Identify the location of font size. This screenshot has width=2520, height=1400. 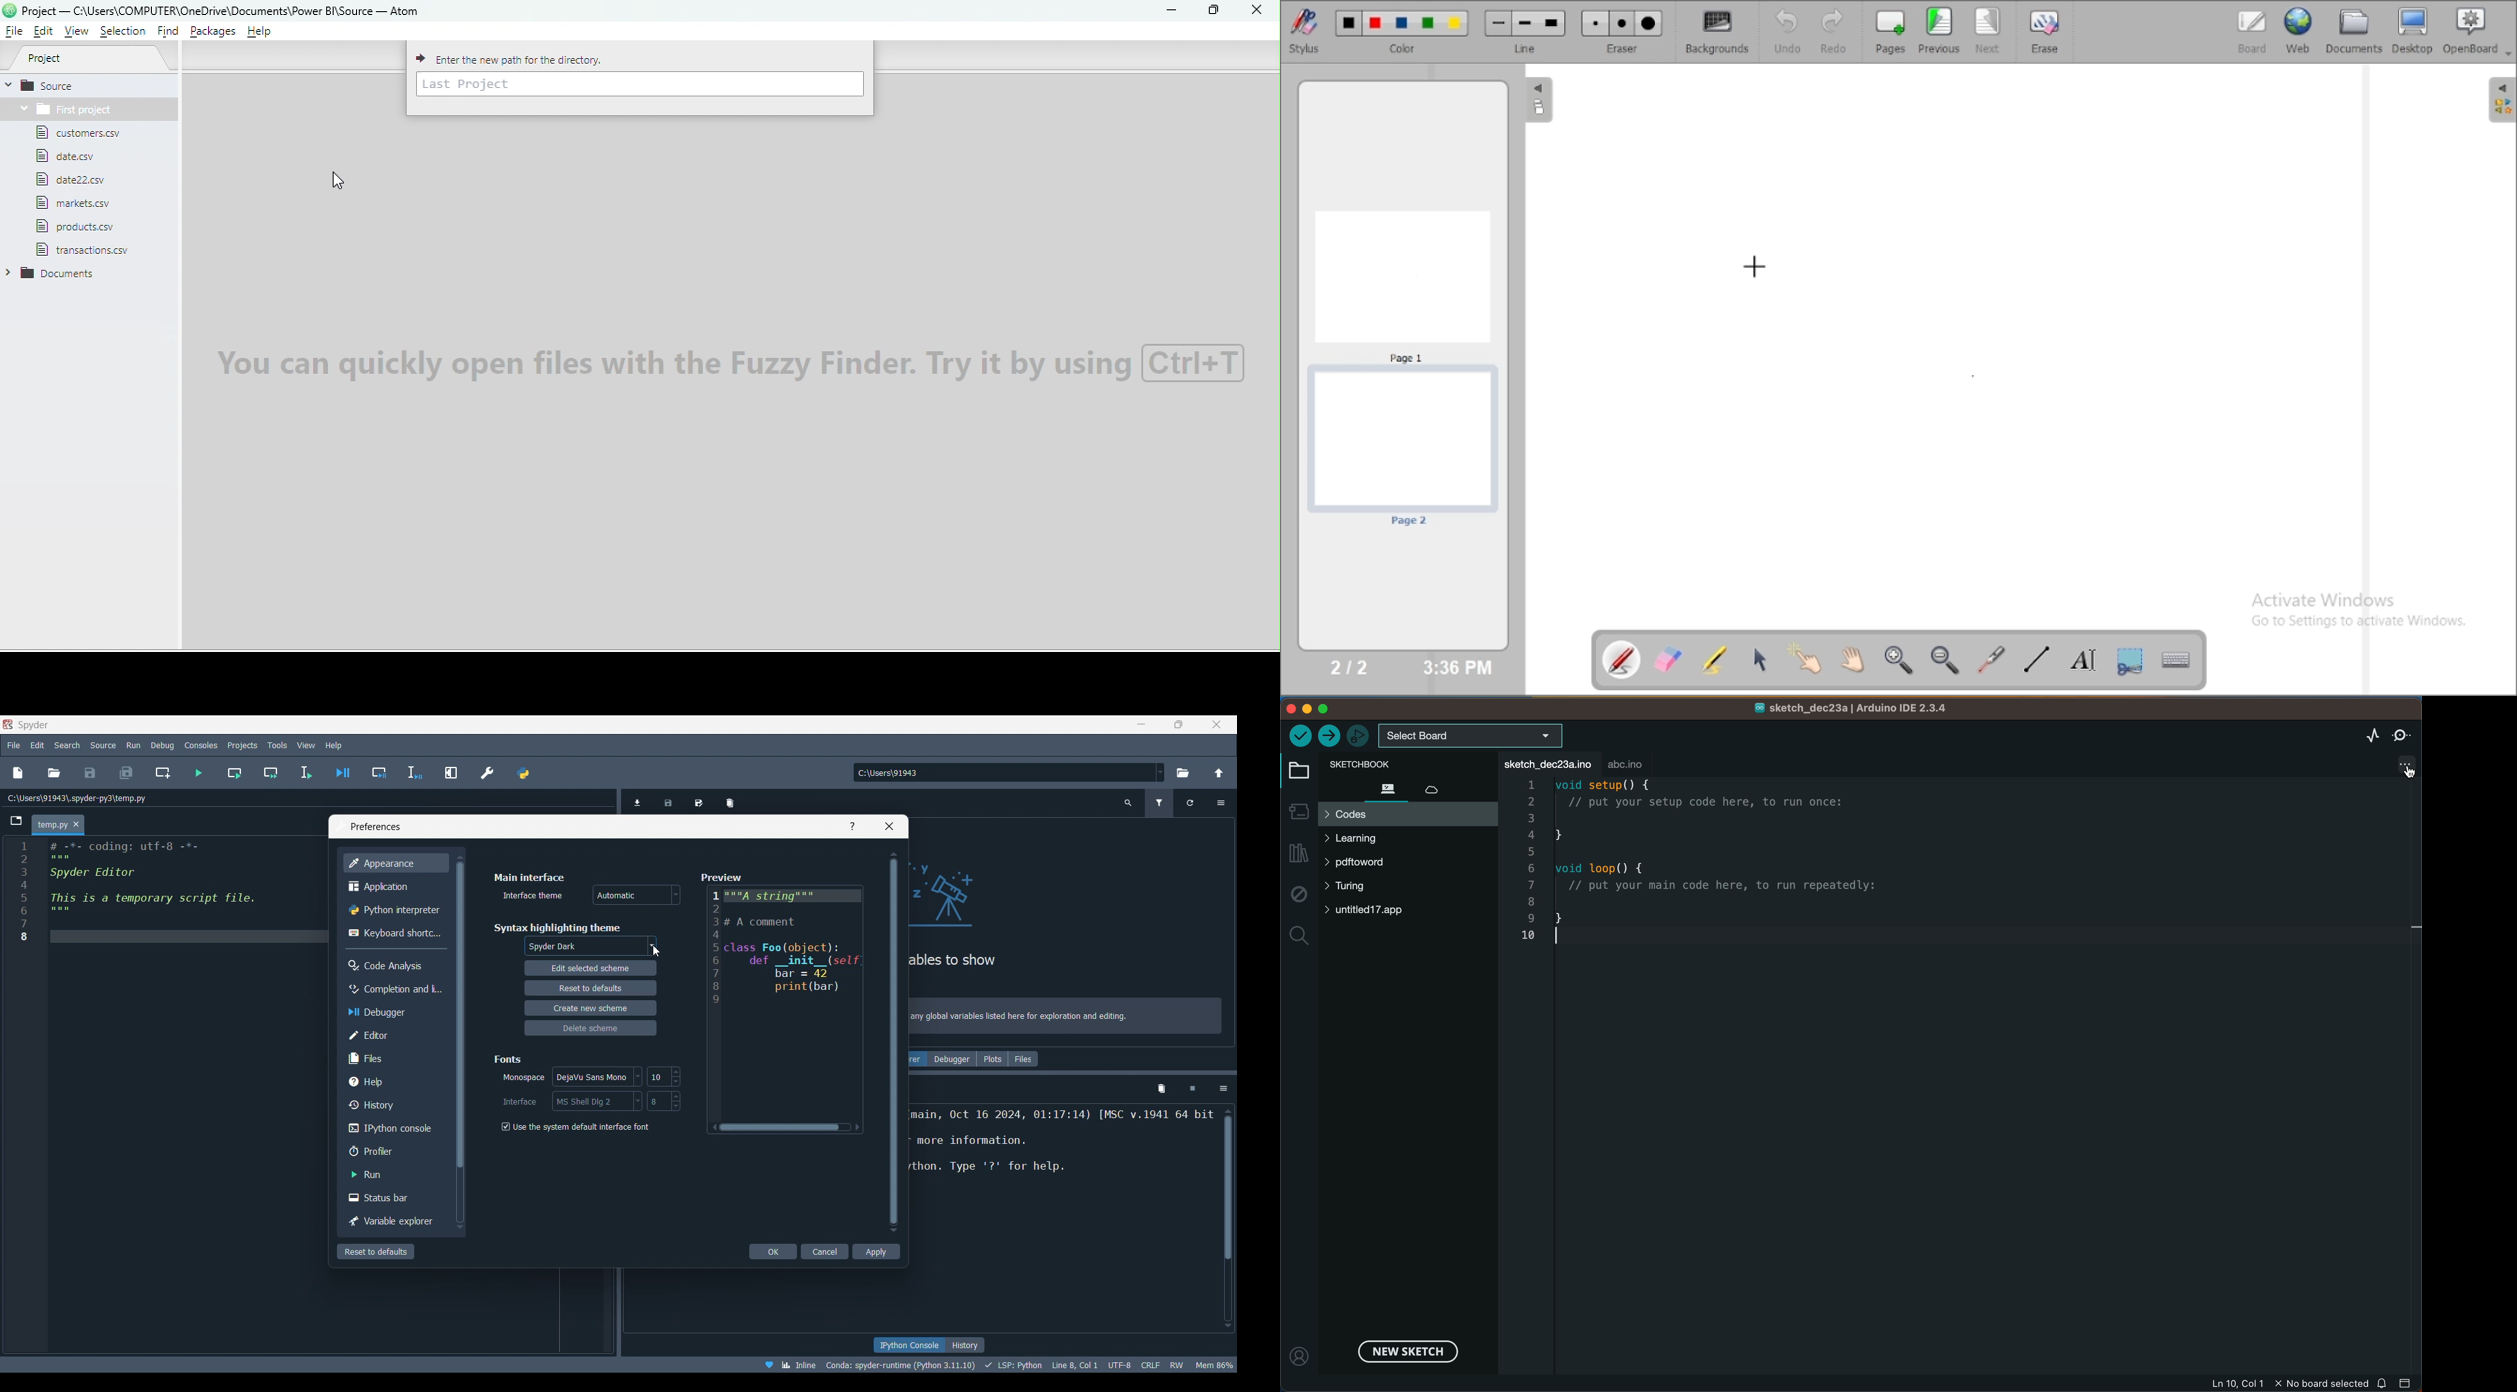
(662, 1076).